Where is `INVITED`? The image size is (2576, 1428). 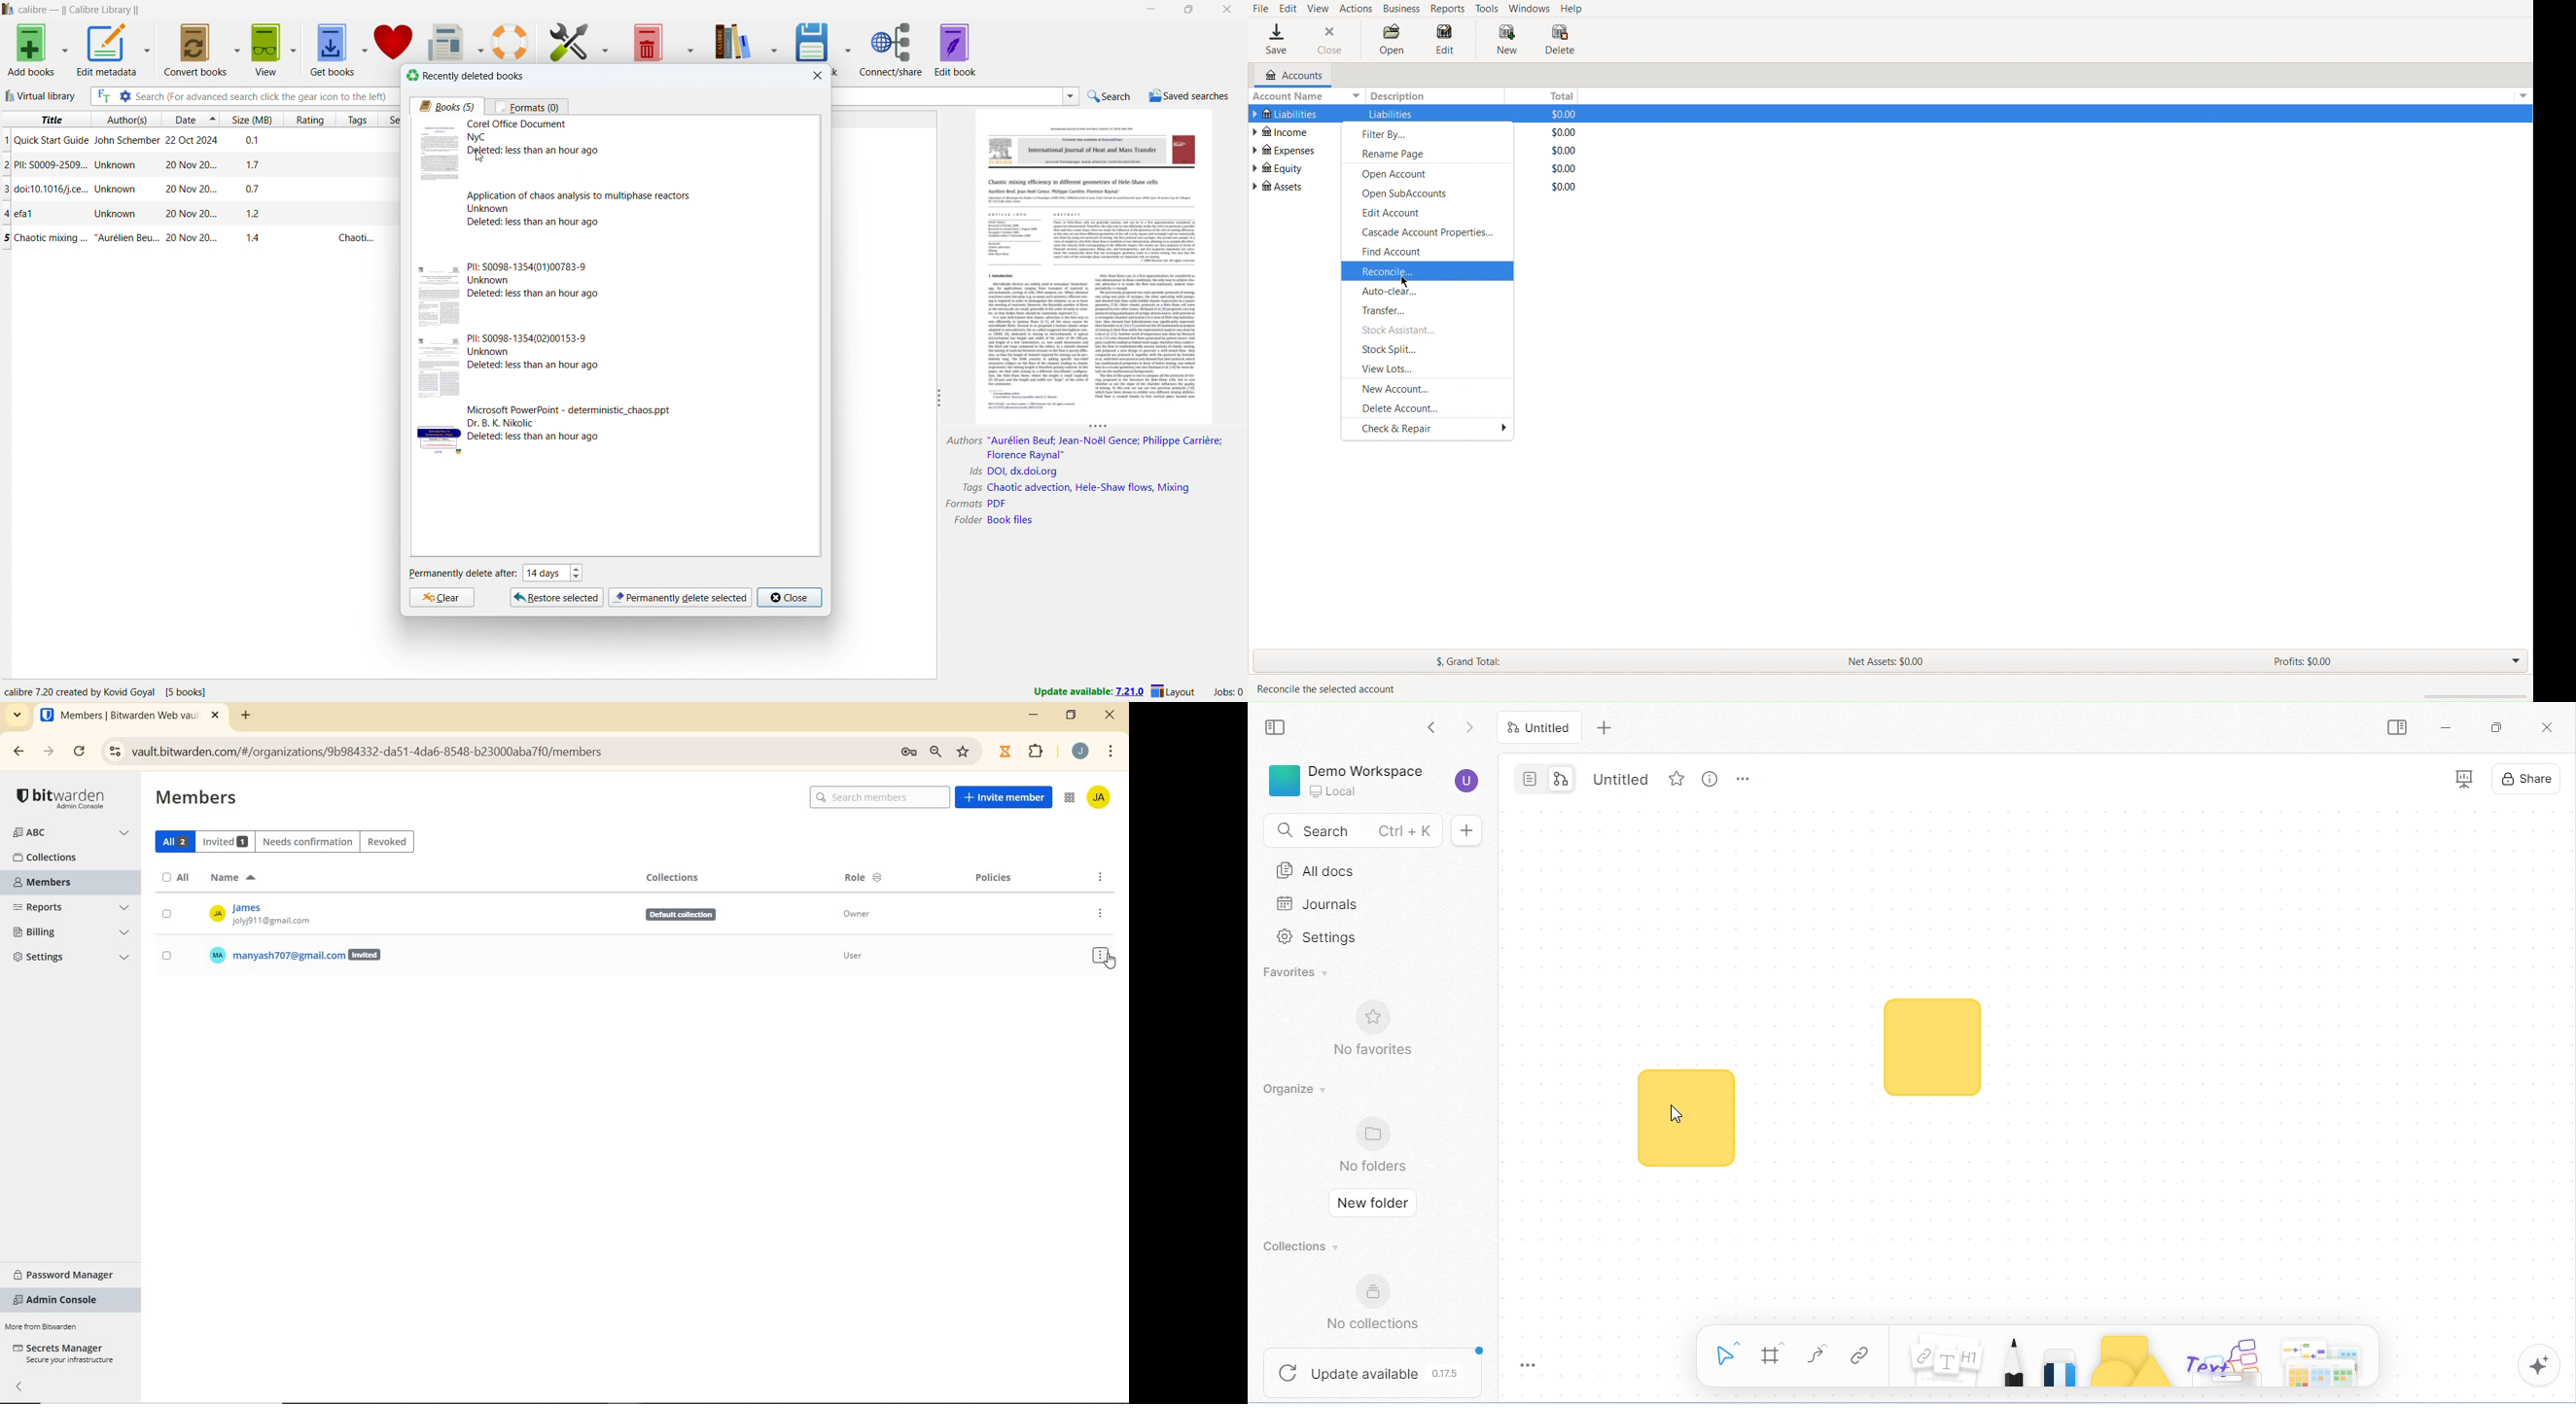
INVITED is located at coordinates (227, 841).